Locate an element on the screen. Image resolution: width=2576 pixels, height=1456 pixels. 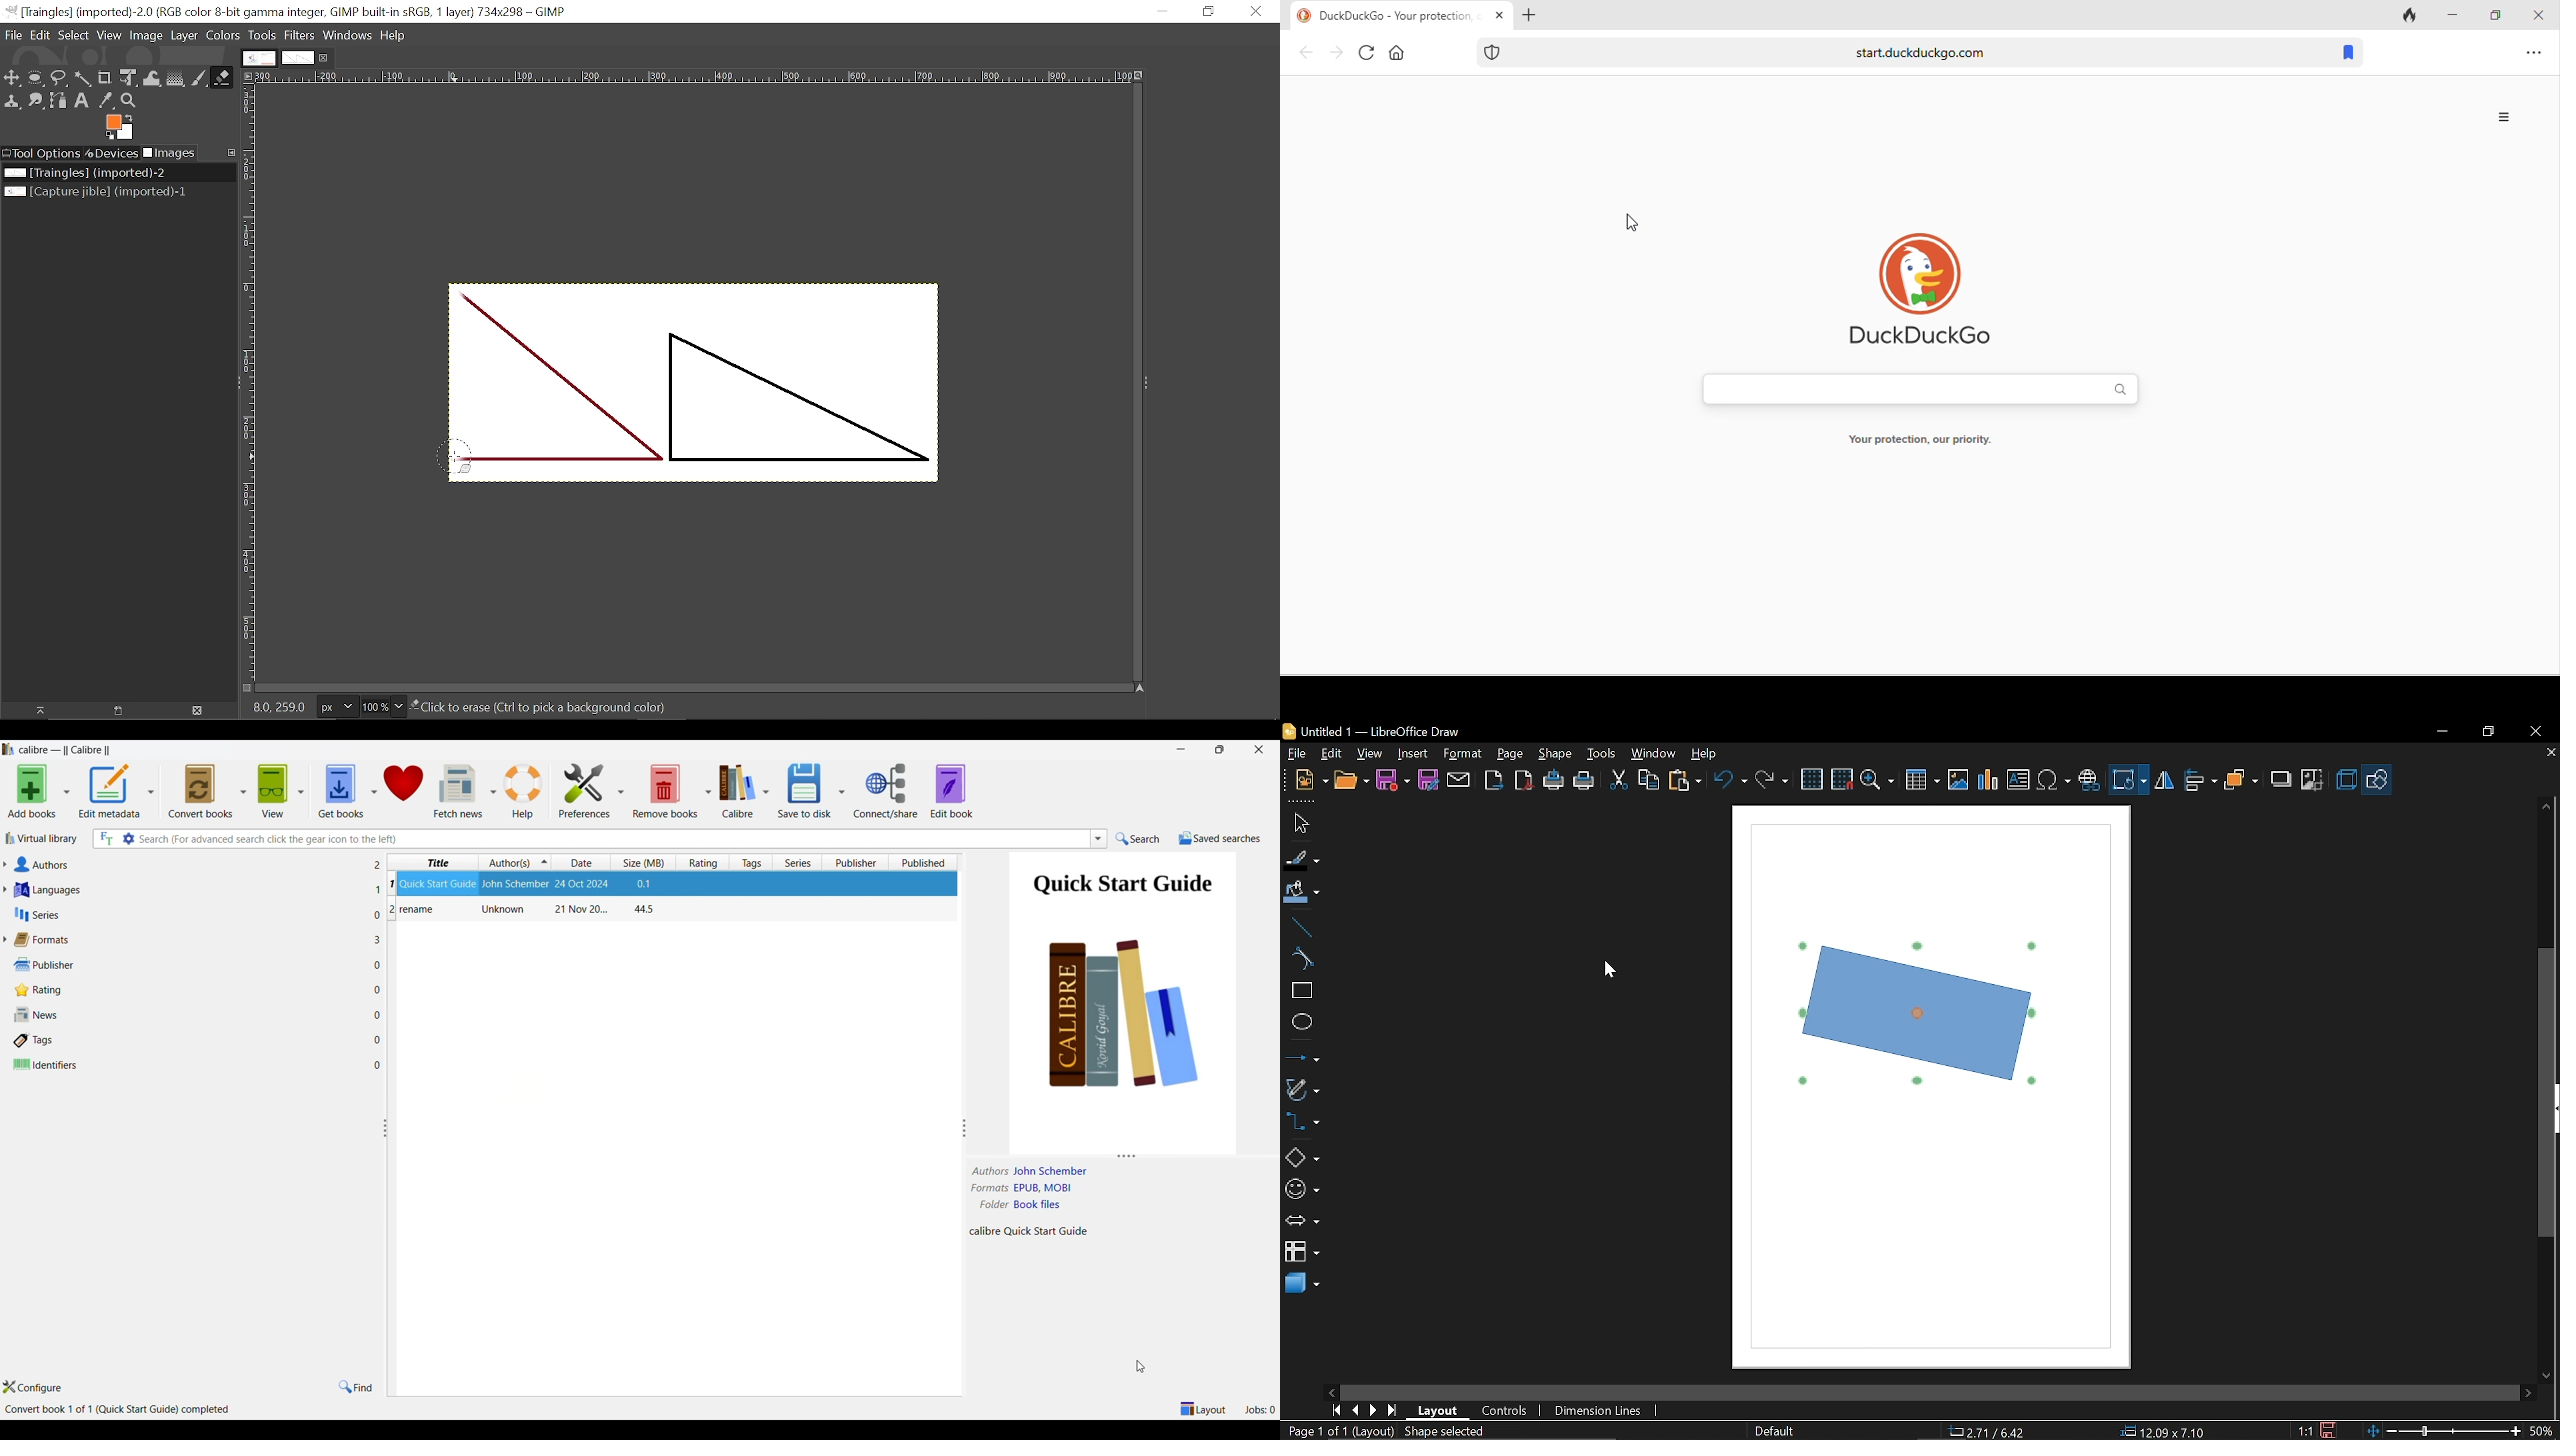
Search is located at coordinates (1138, 839).